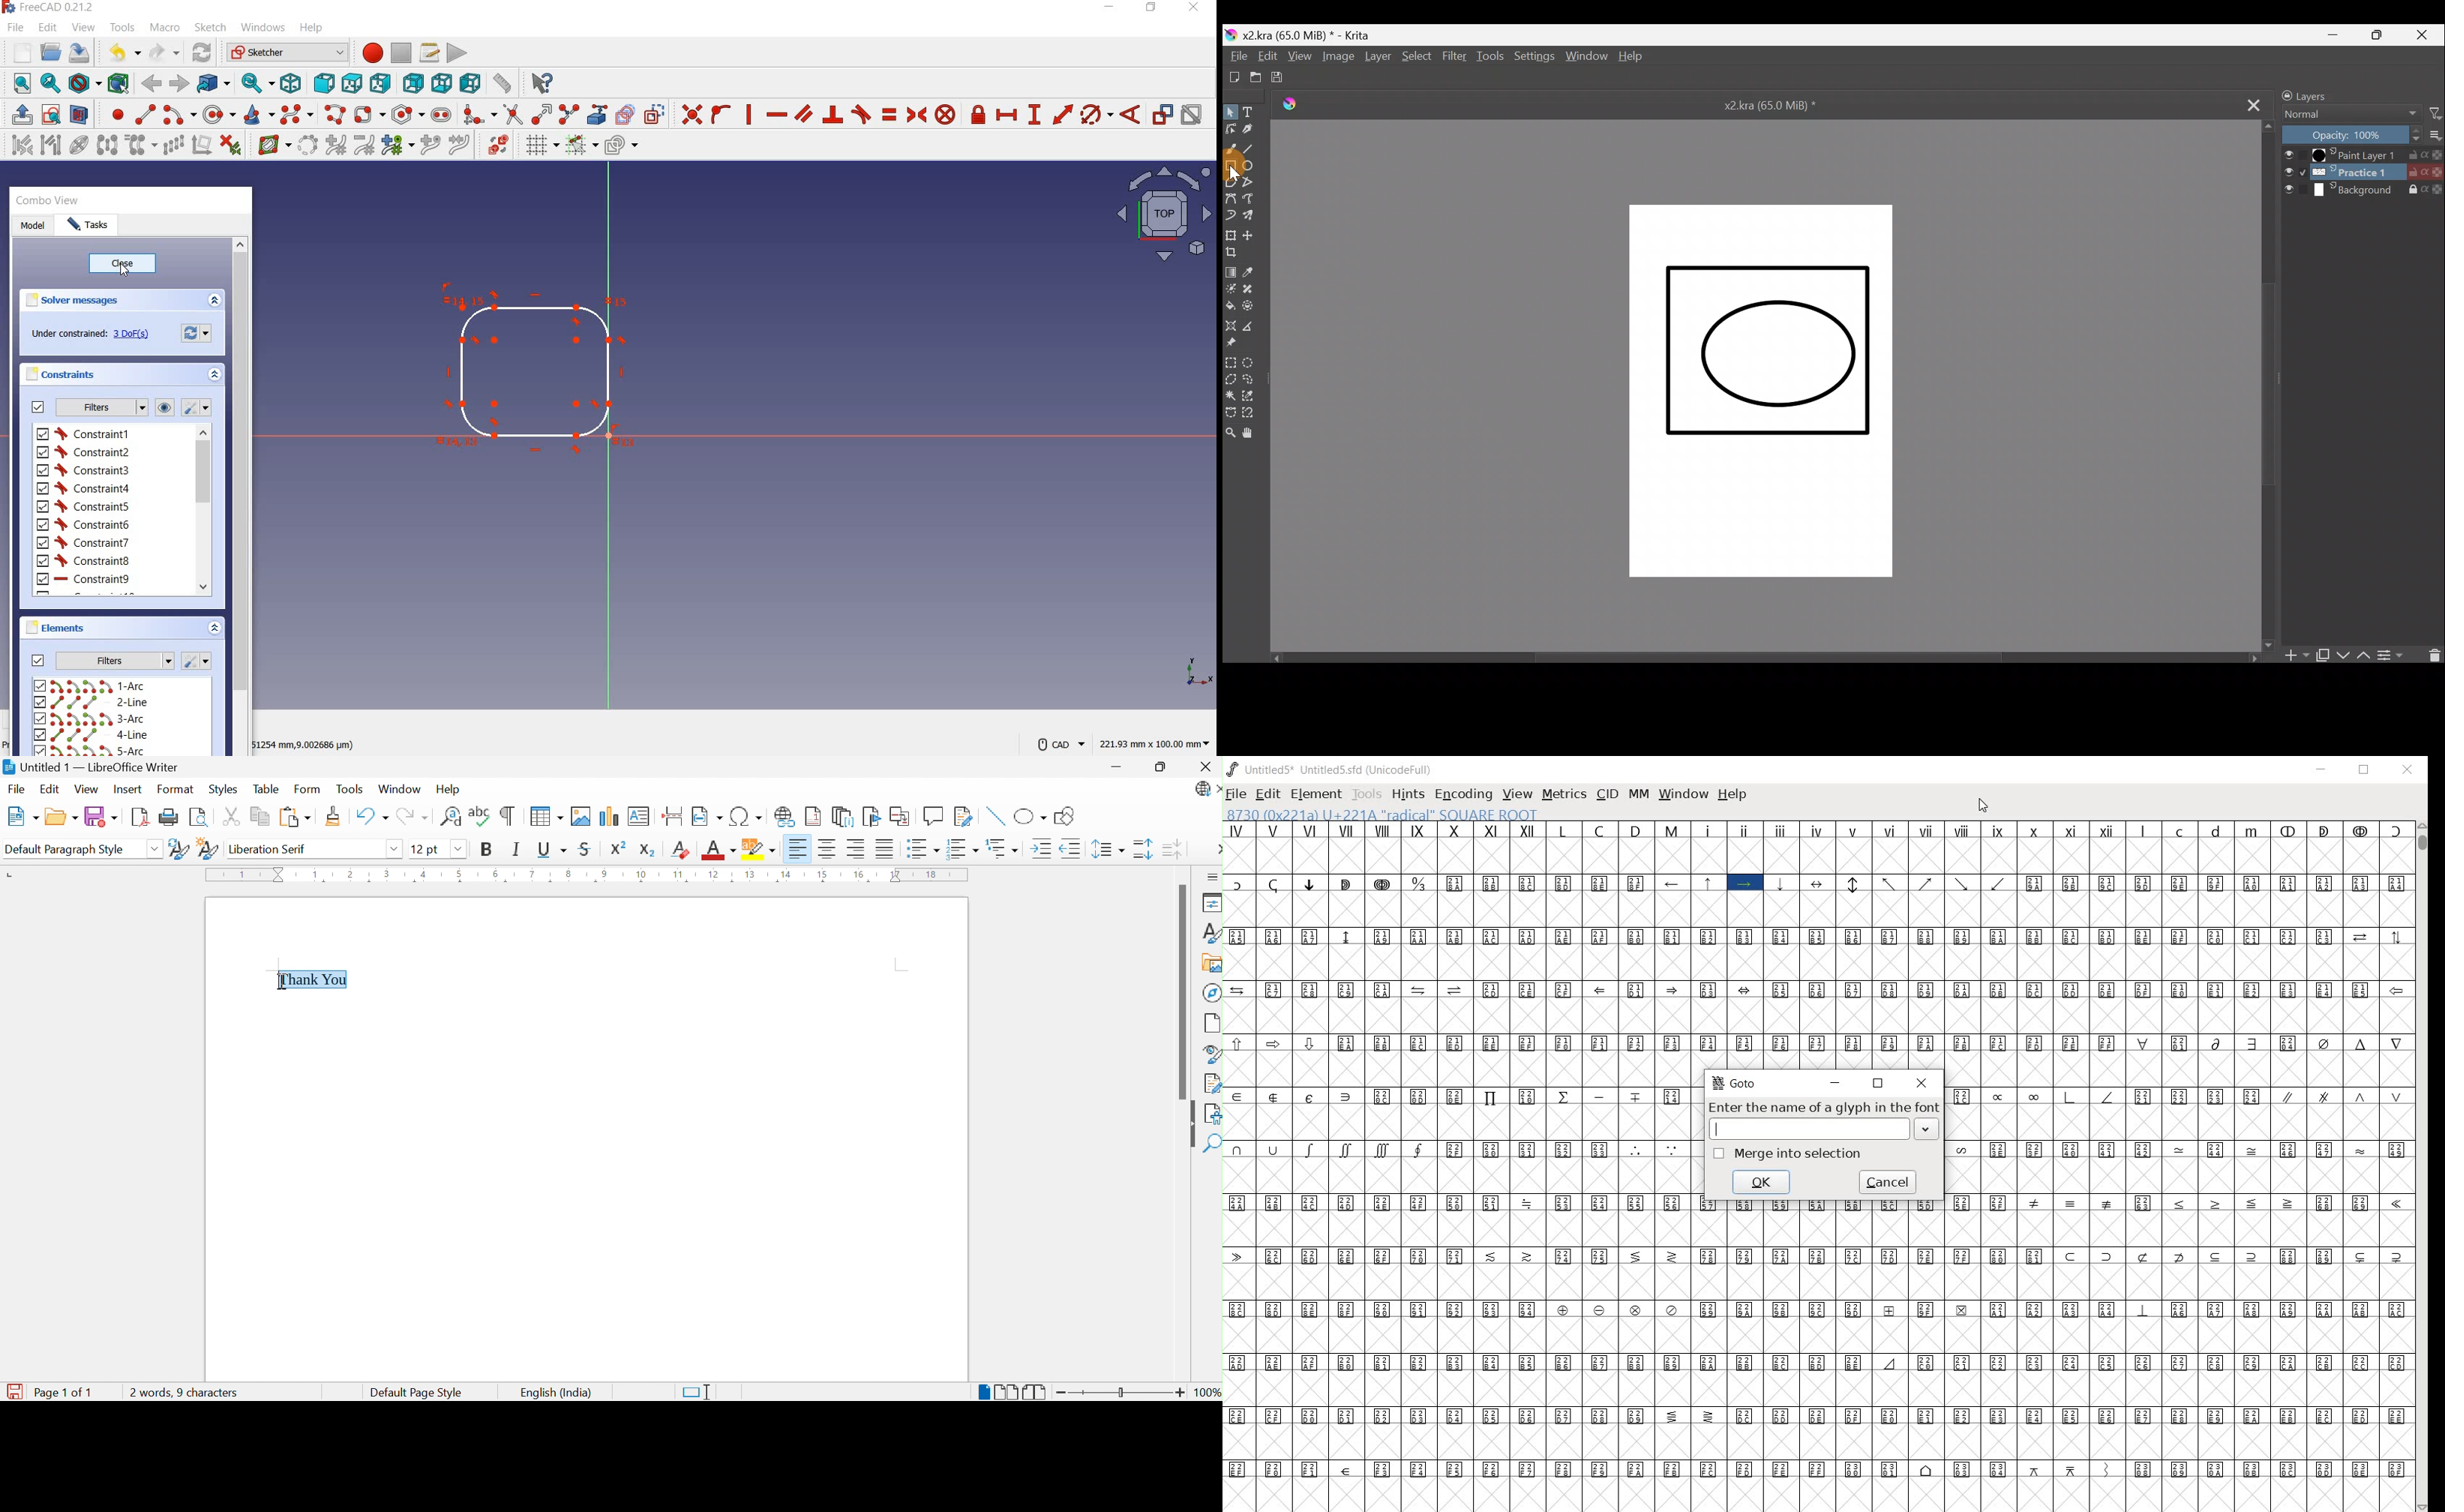 The image size is (2464, 1512). I want to click on edit, so click(49, 29).